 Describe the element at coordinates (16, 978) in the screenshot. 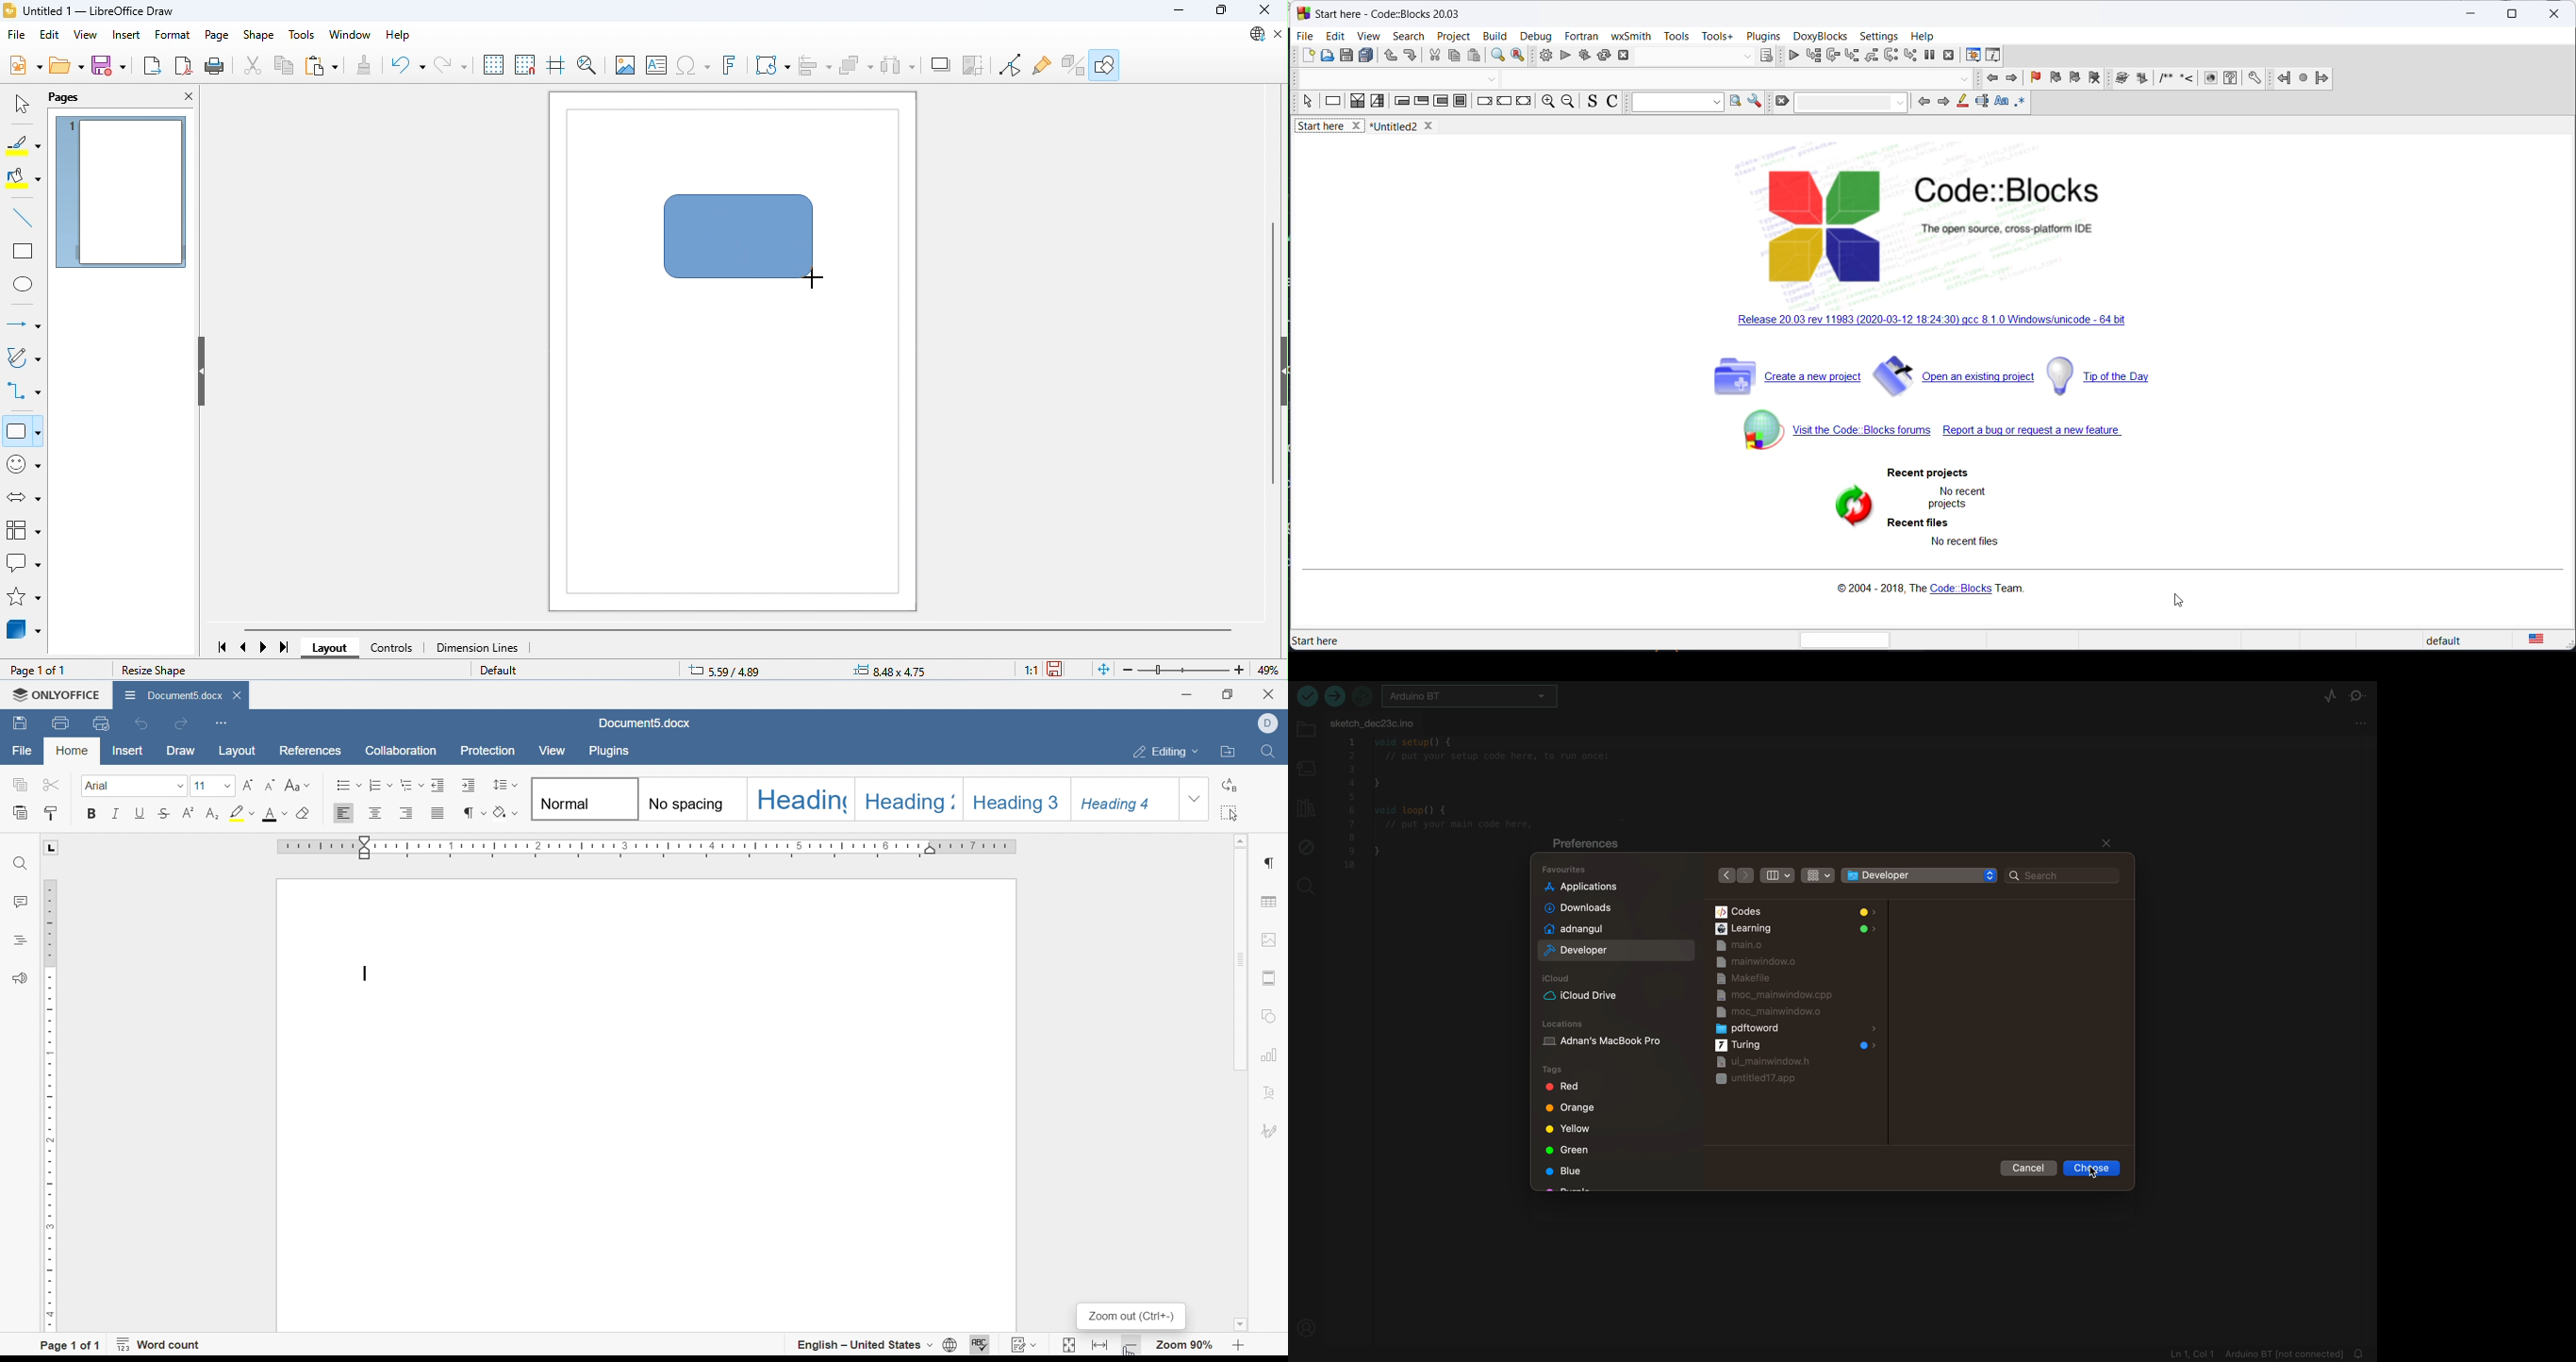

I see `feedback and support` at that location.